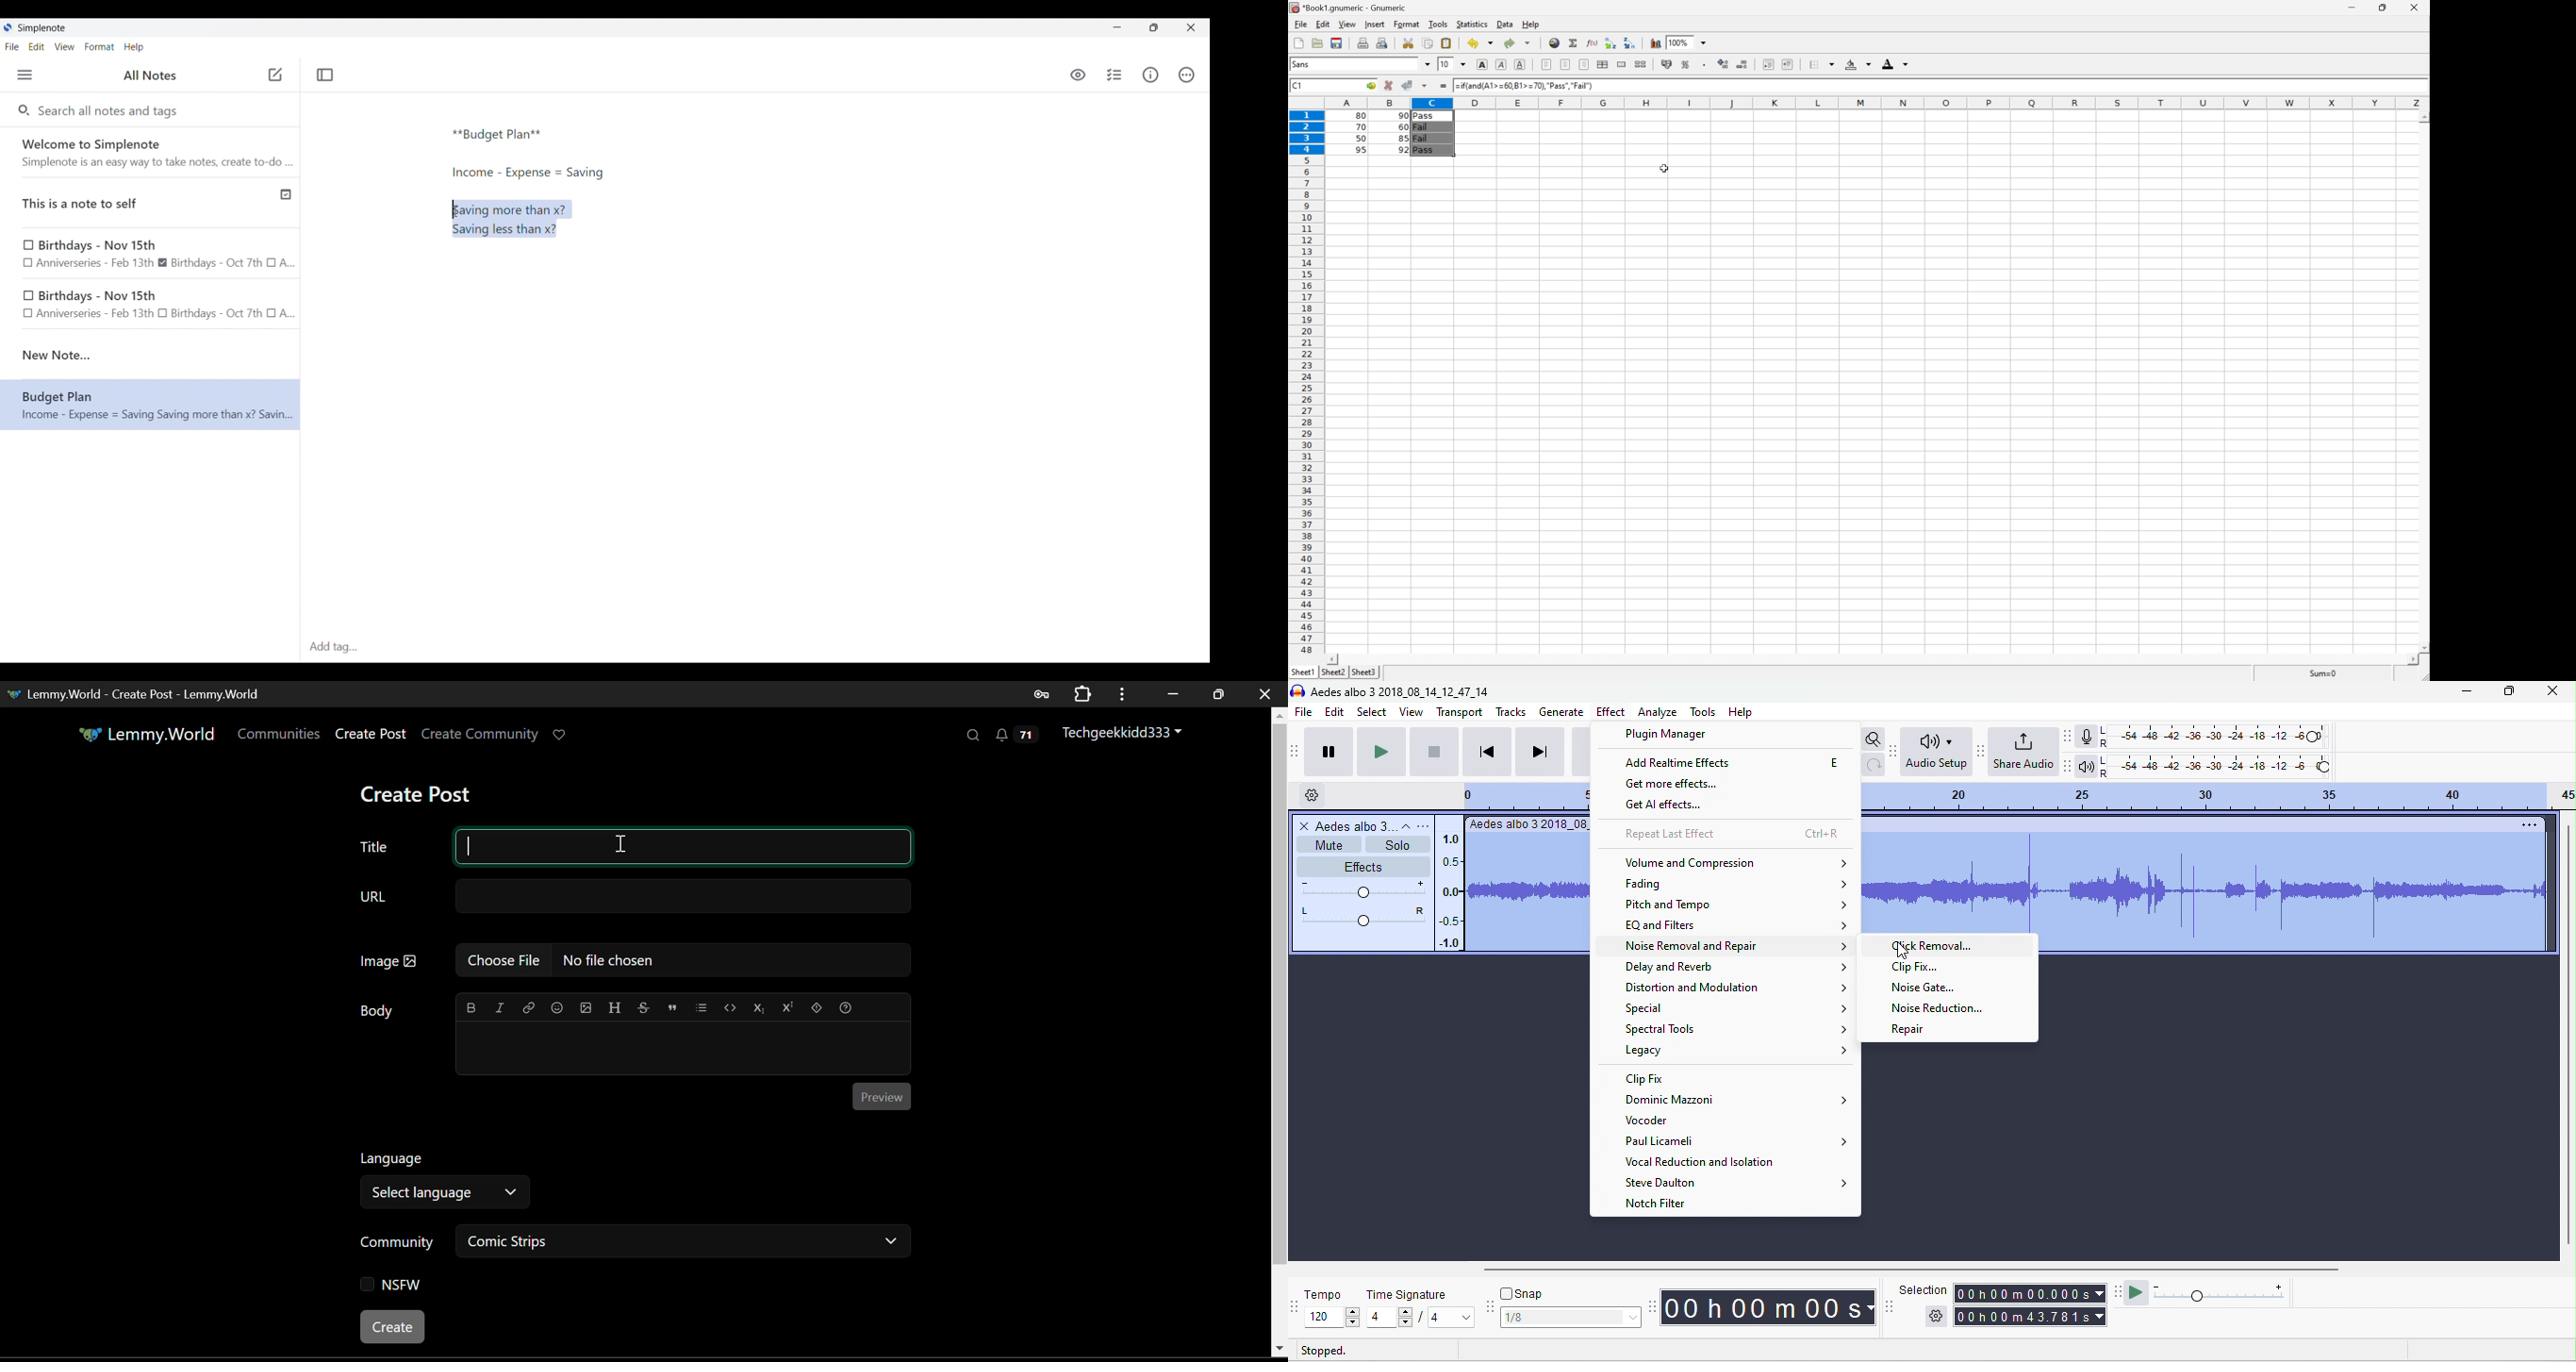 This screenshot has width=2576, height=1372. Describe the element at coordinates (1312, 794) in the screenshot. I see `timeline options` at that location.